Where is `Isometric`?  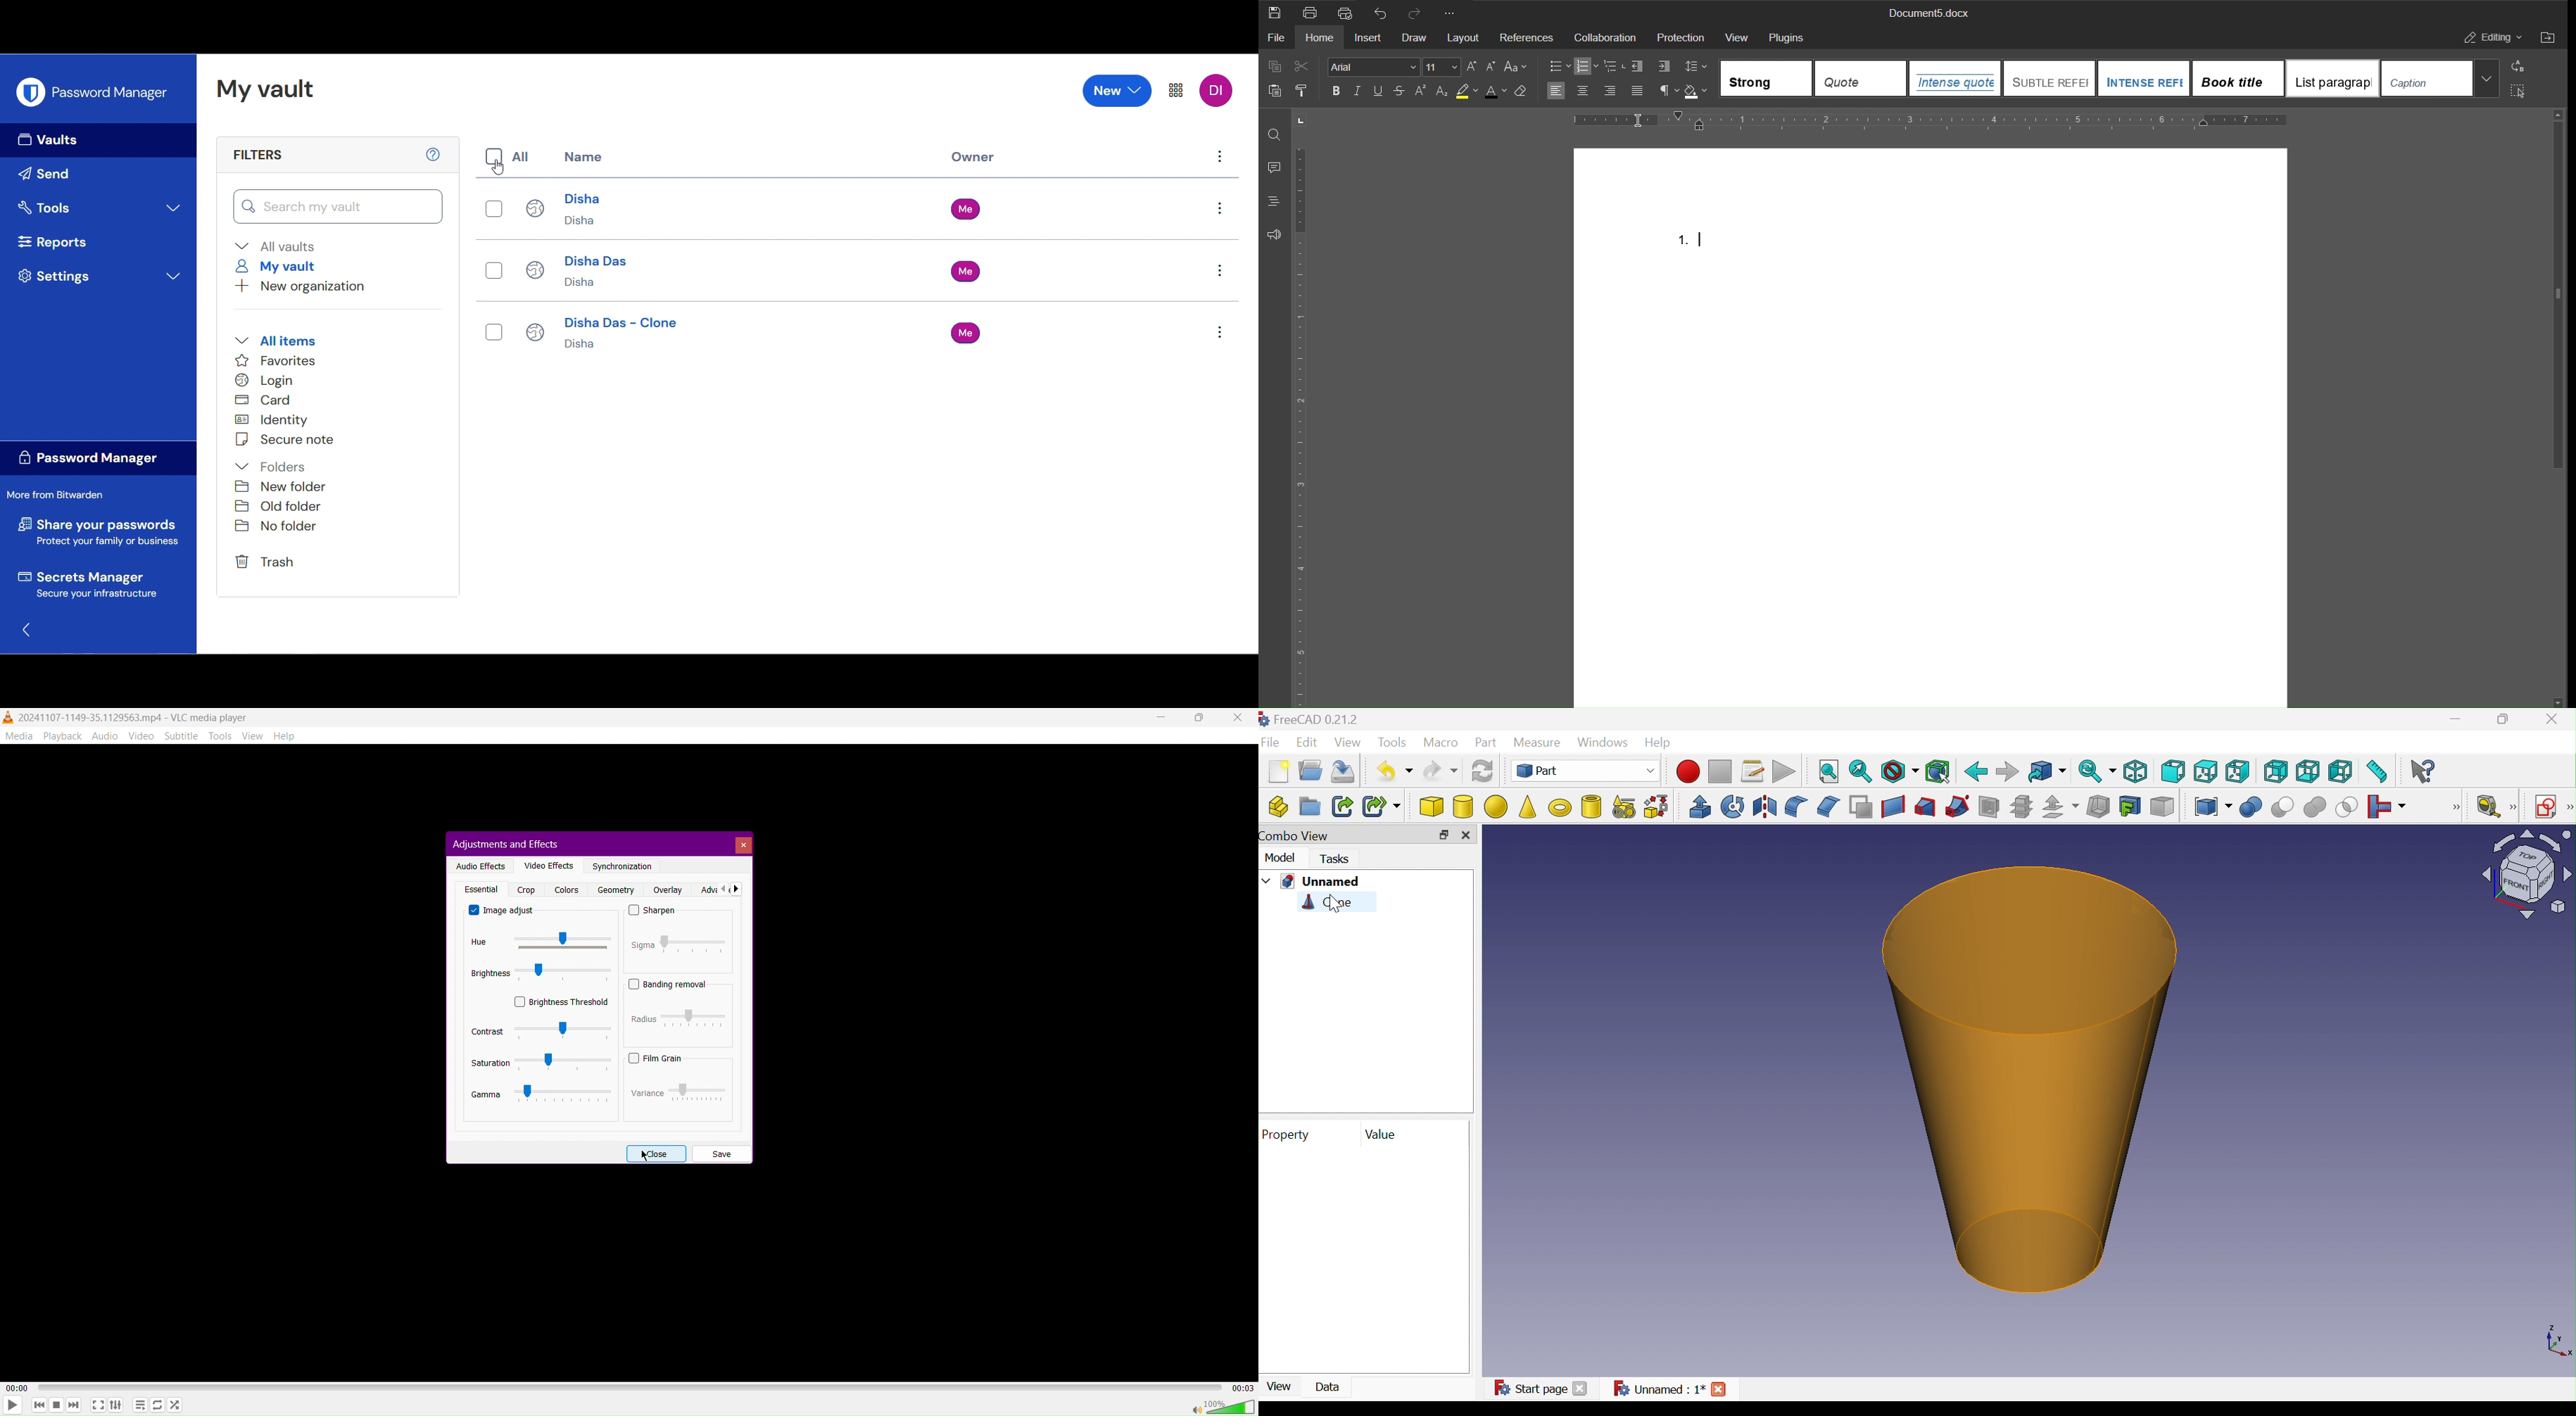 Isometric is located at coordinates (2135, 772).